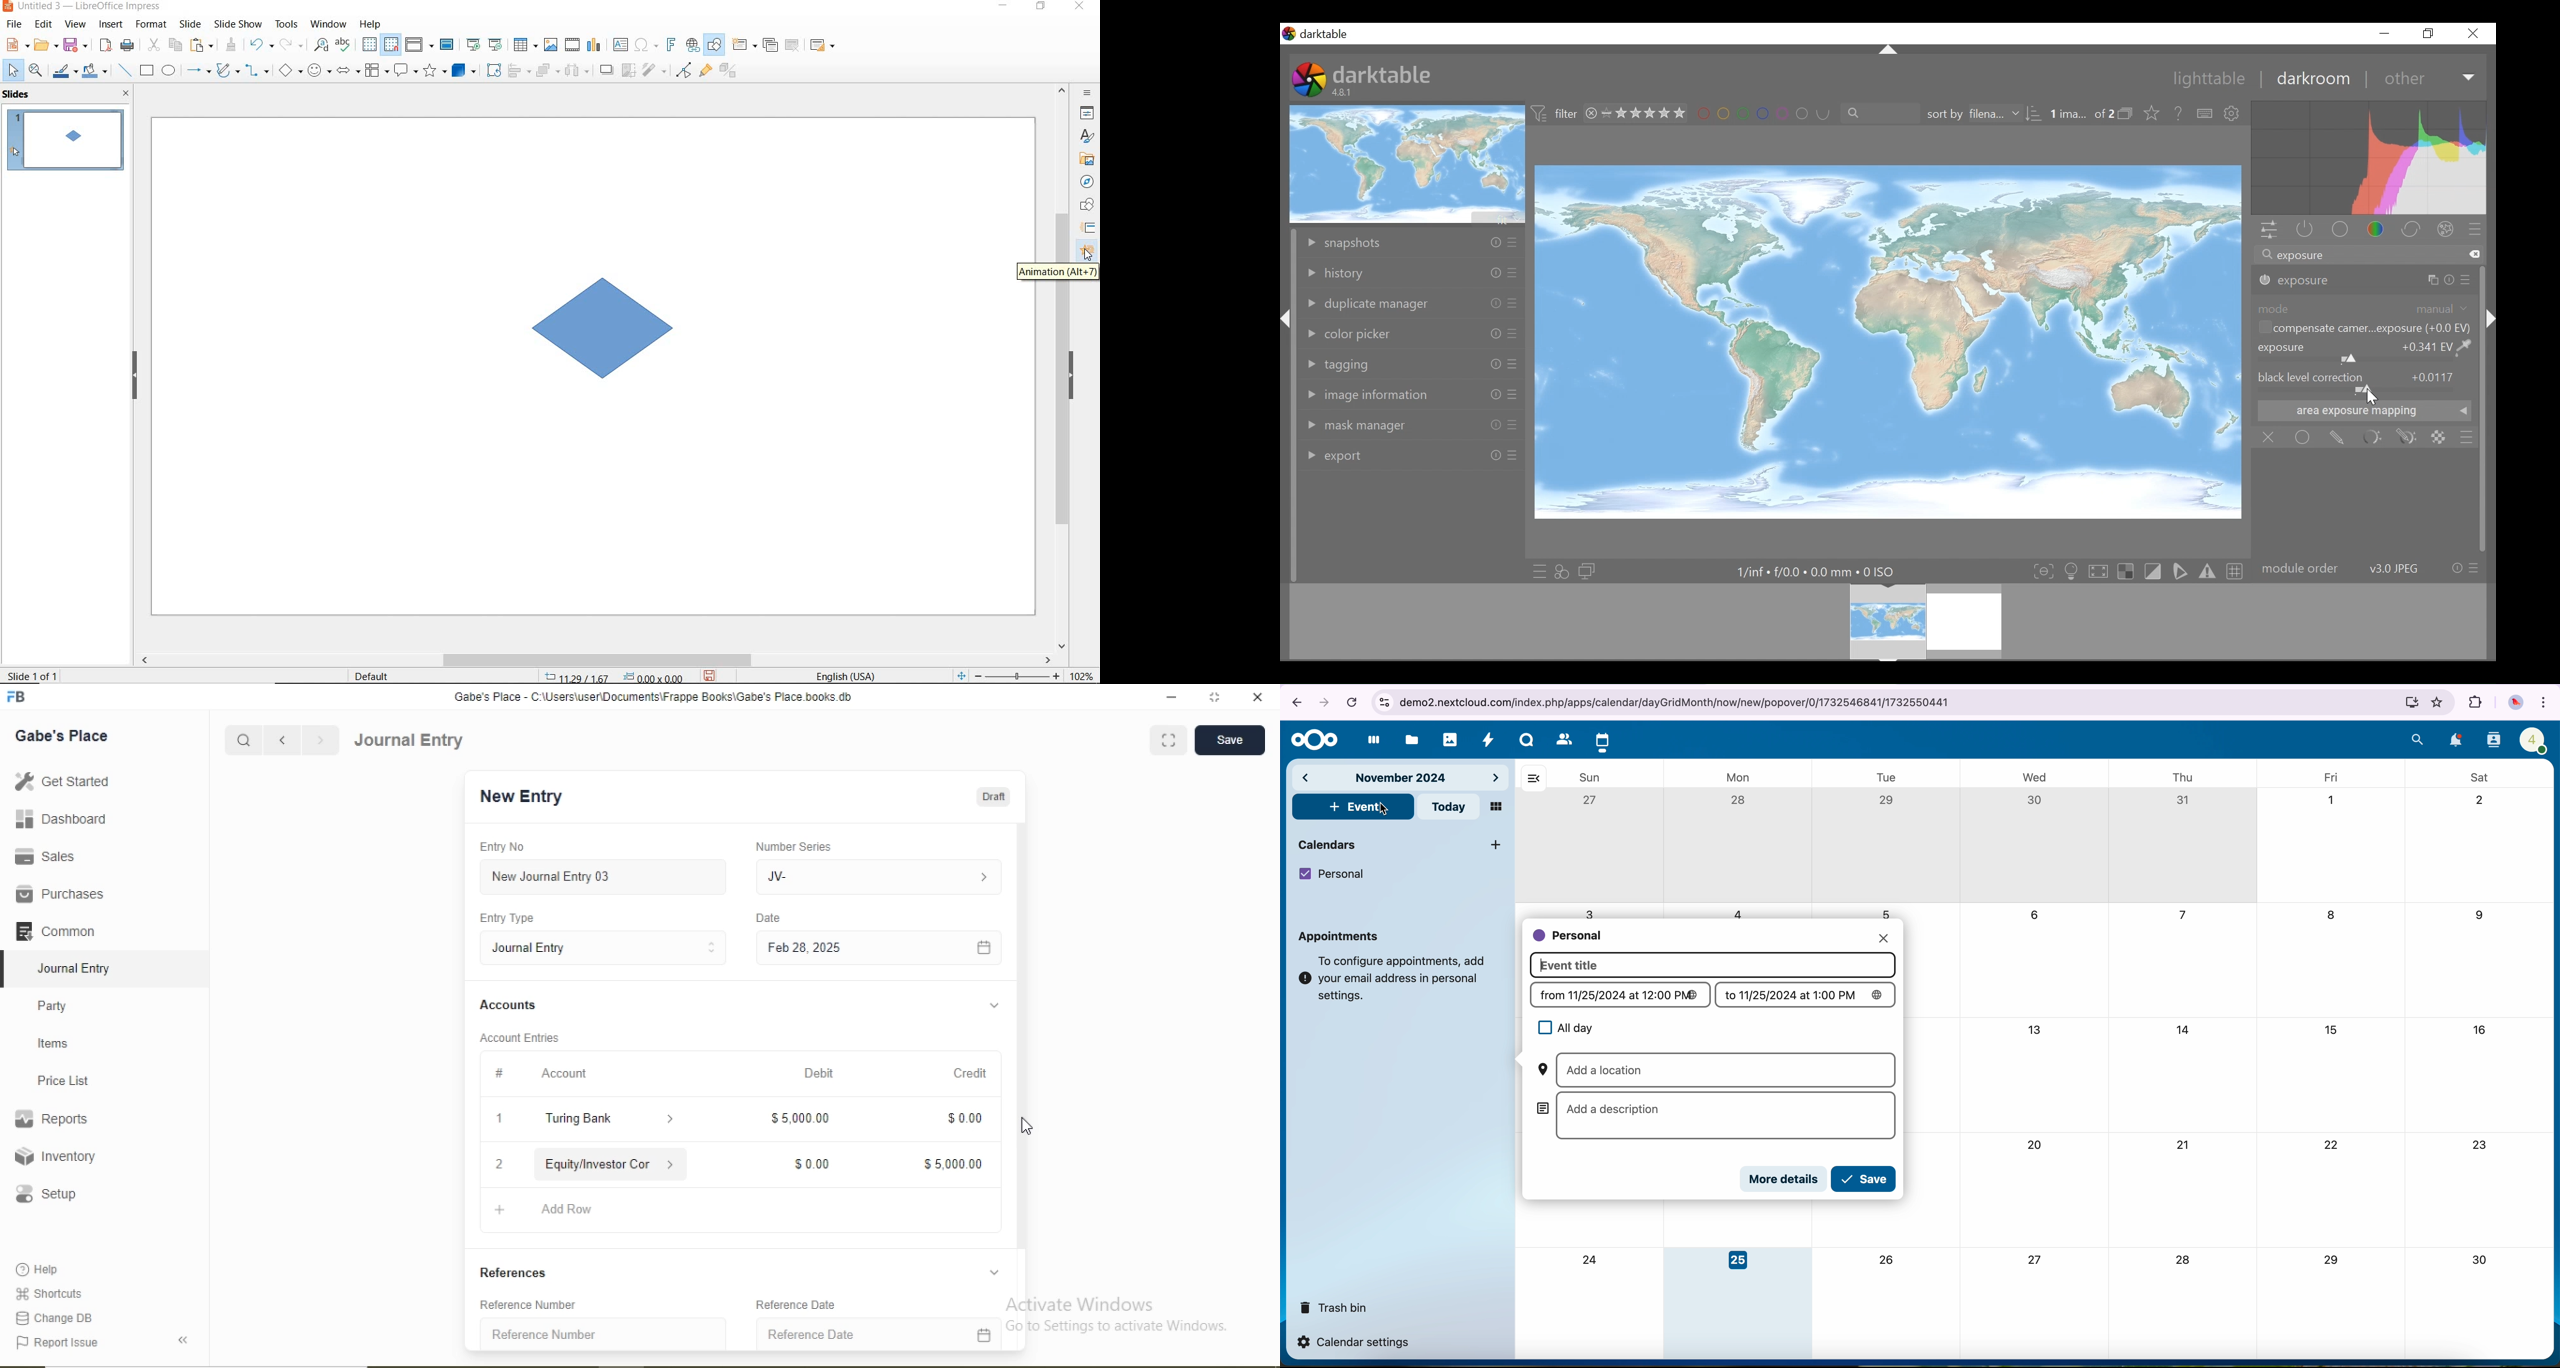  Describe the element at coordinates (672, 1120) in the screenshot. I see `Dropdown` at that location.